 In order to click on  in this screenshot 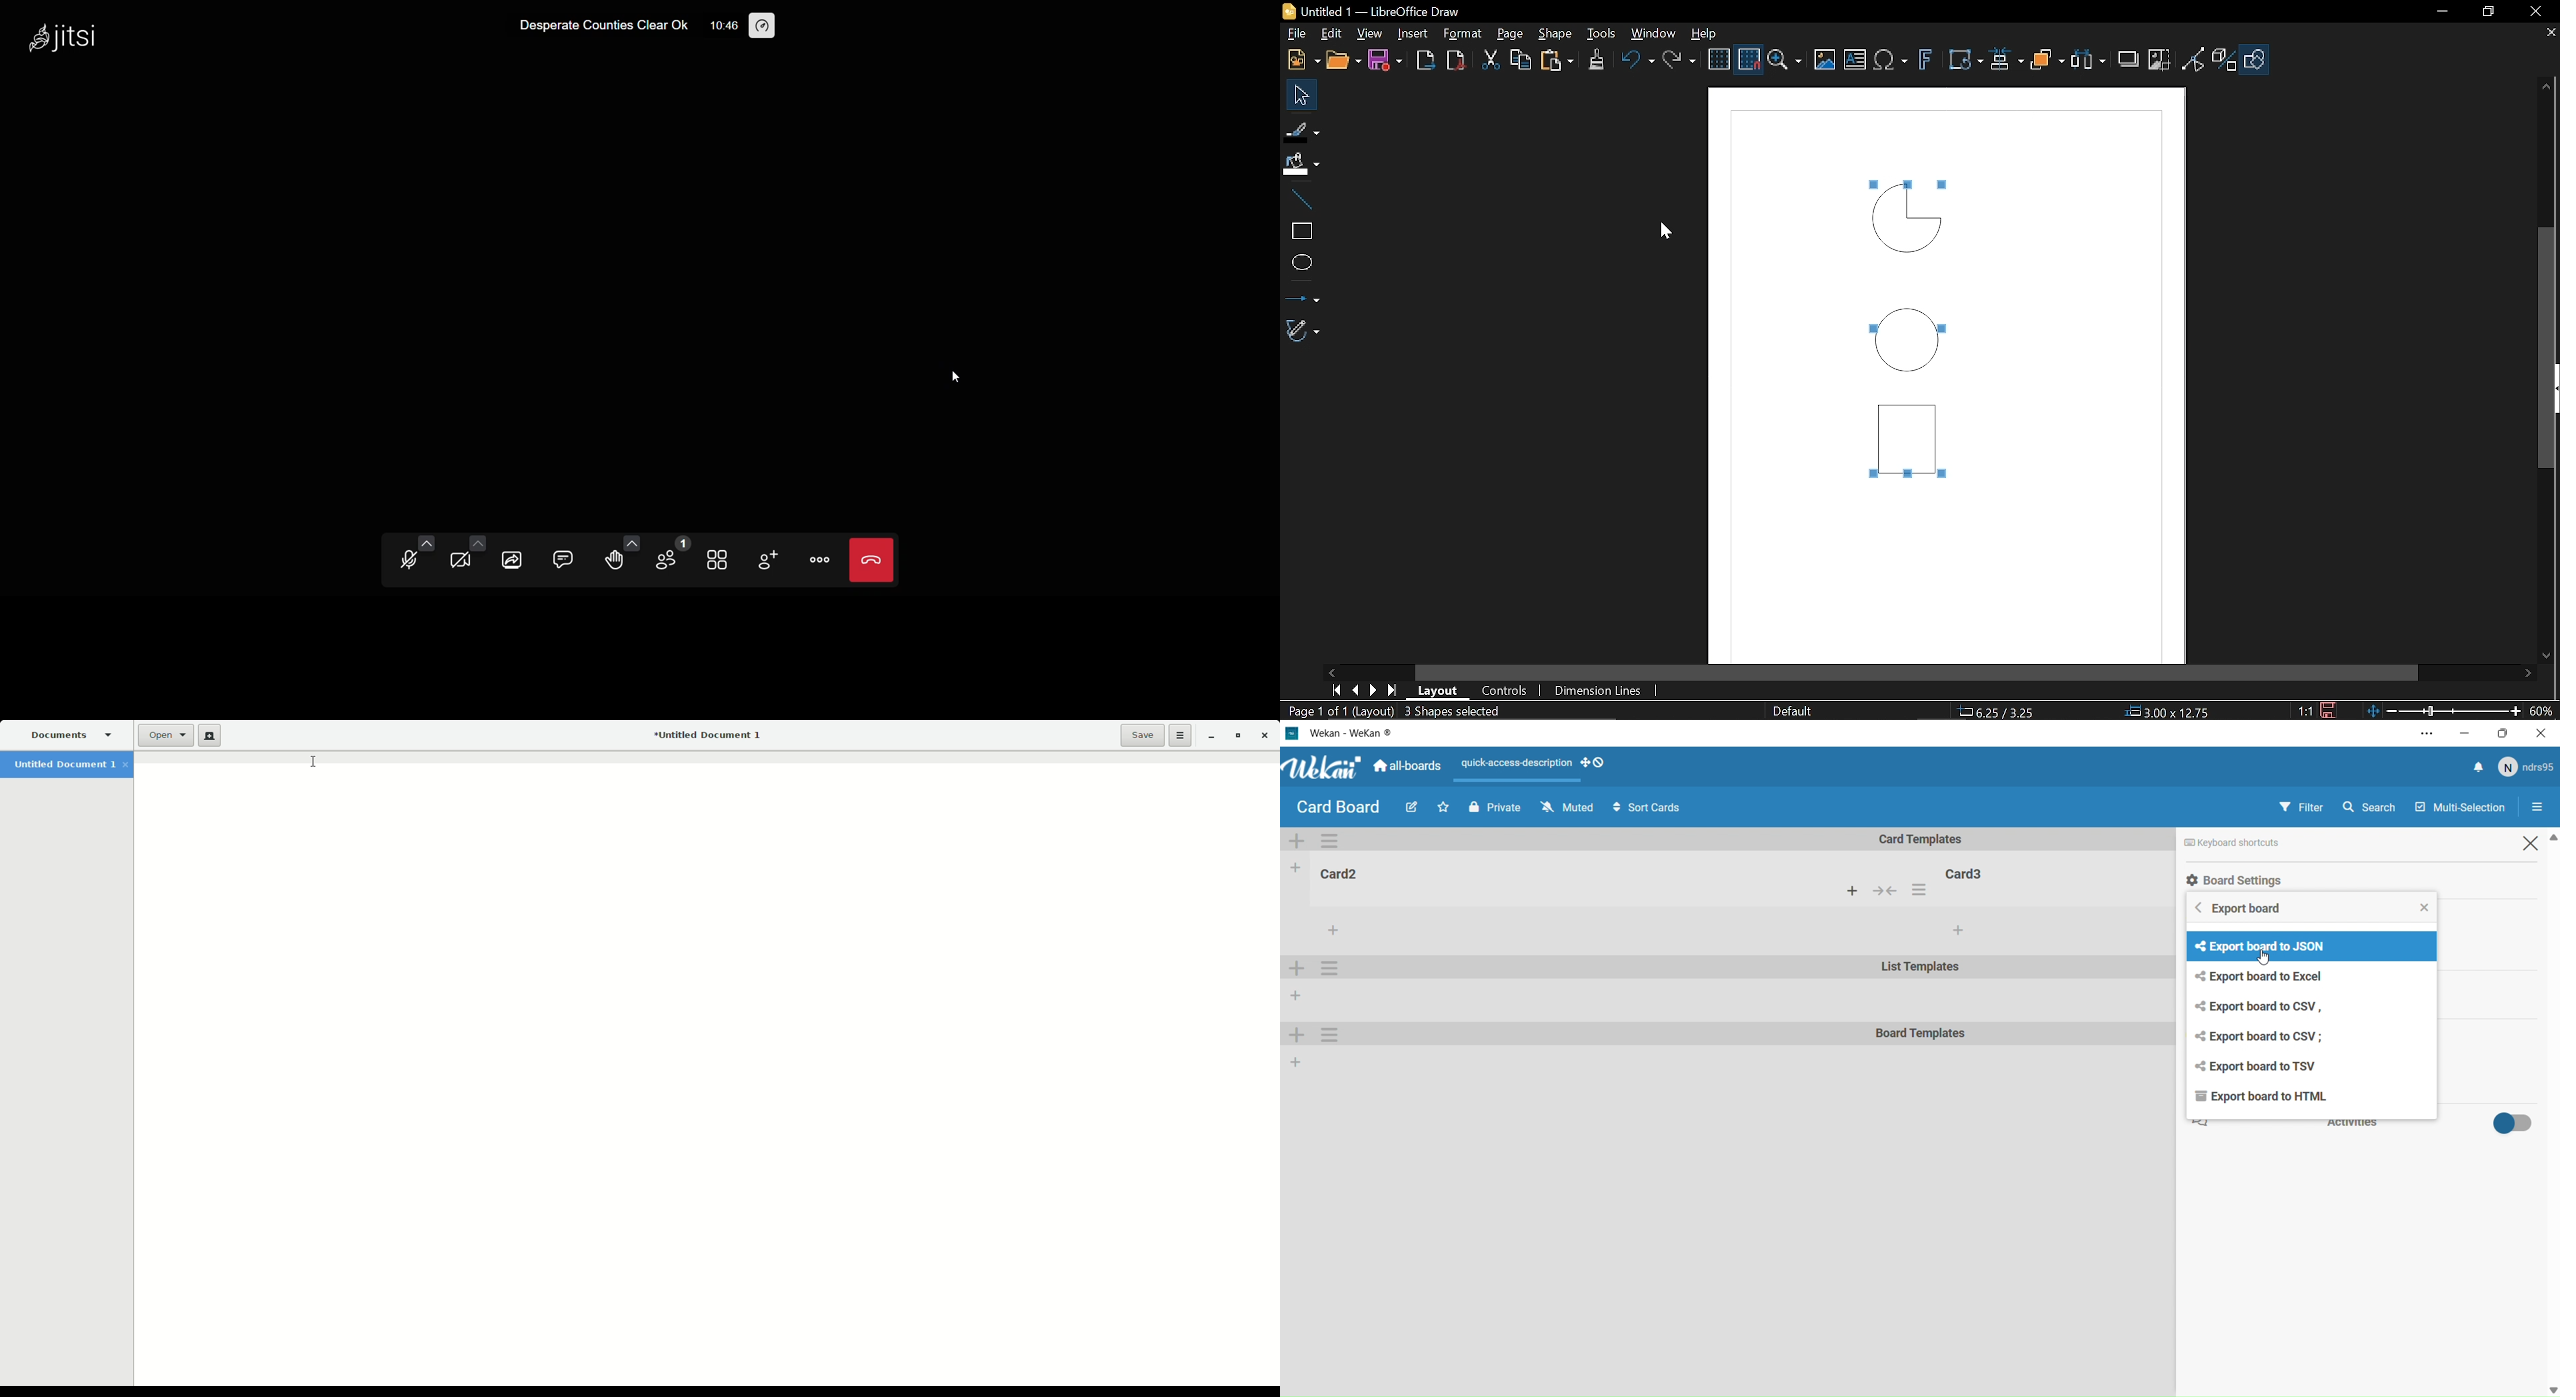, I will do `click(1297, 839)`.